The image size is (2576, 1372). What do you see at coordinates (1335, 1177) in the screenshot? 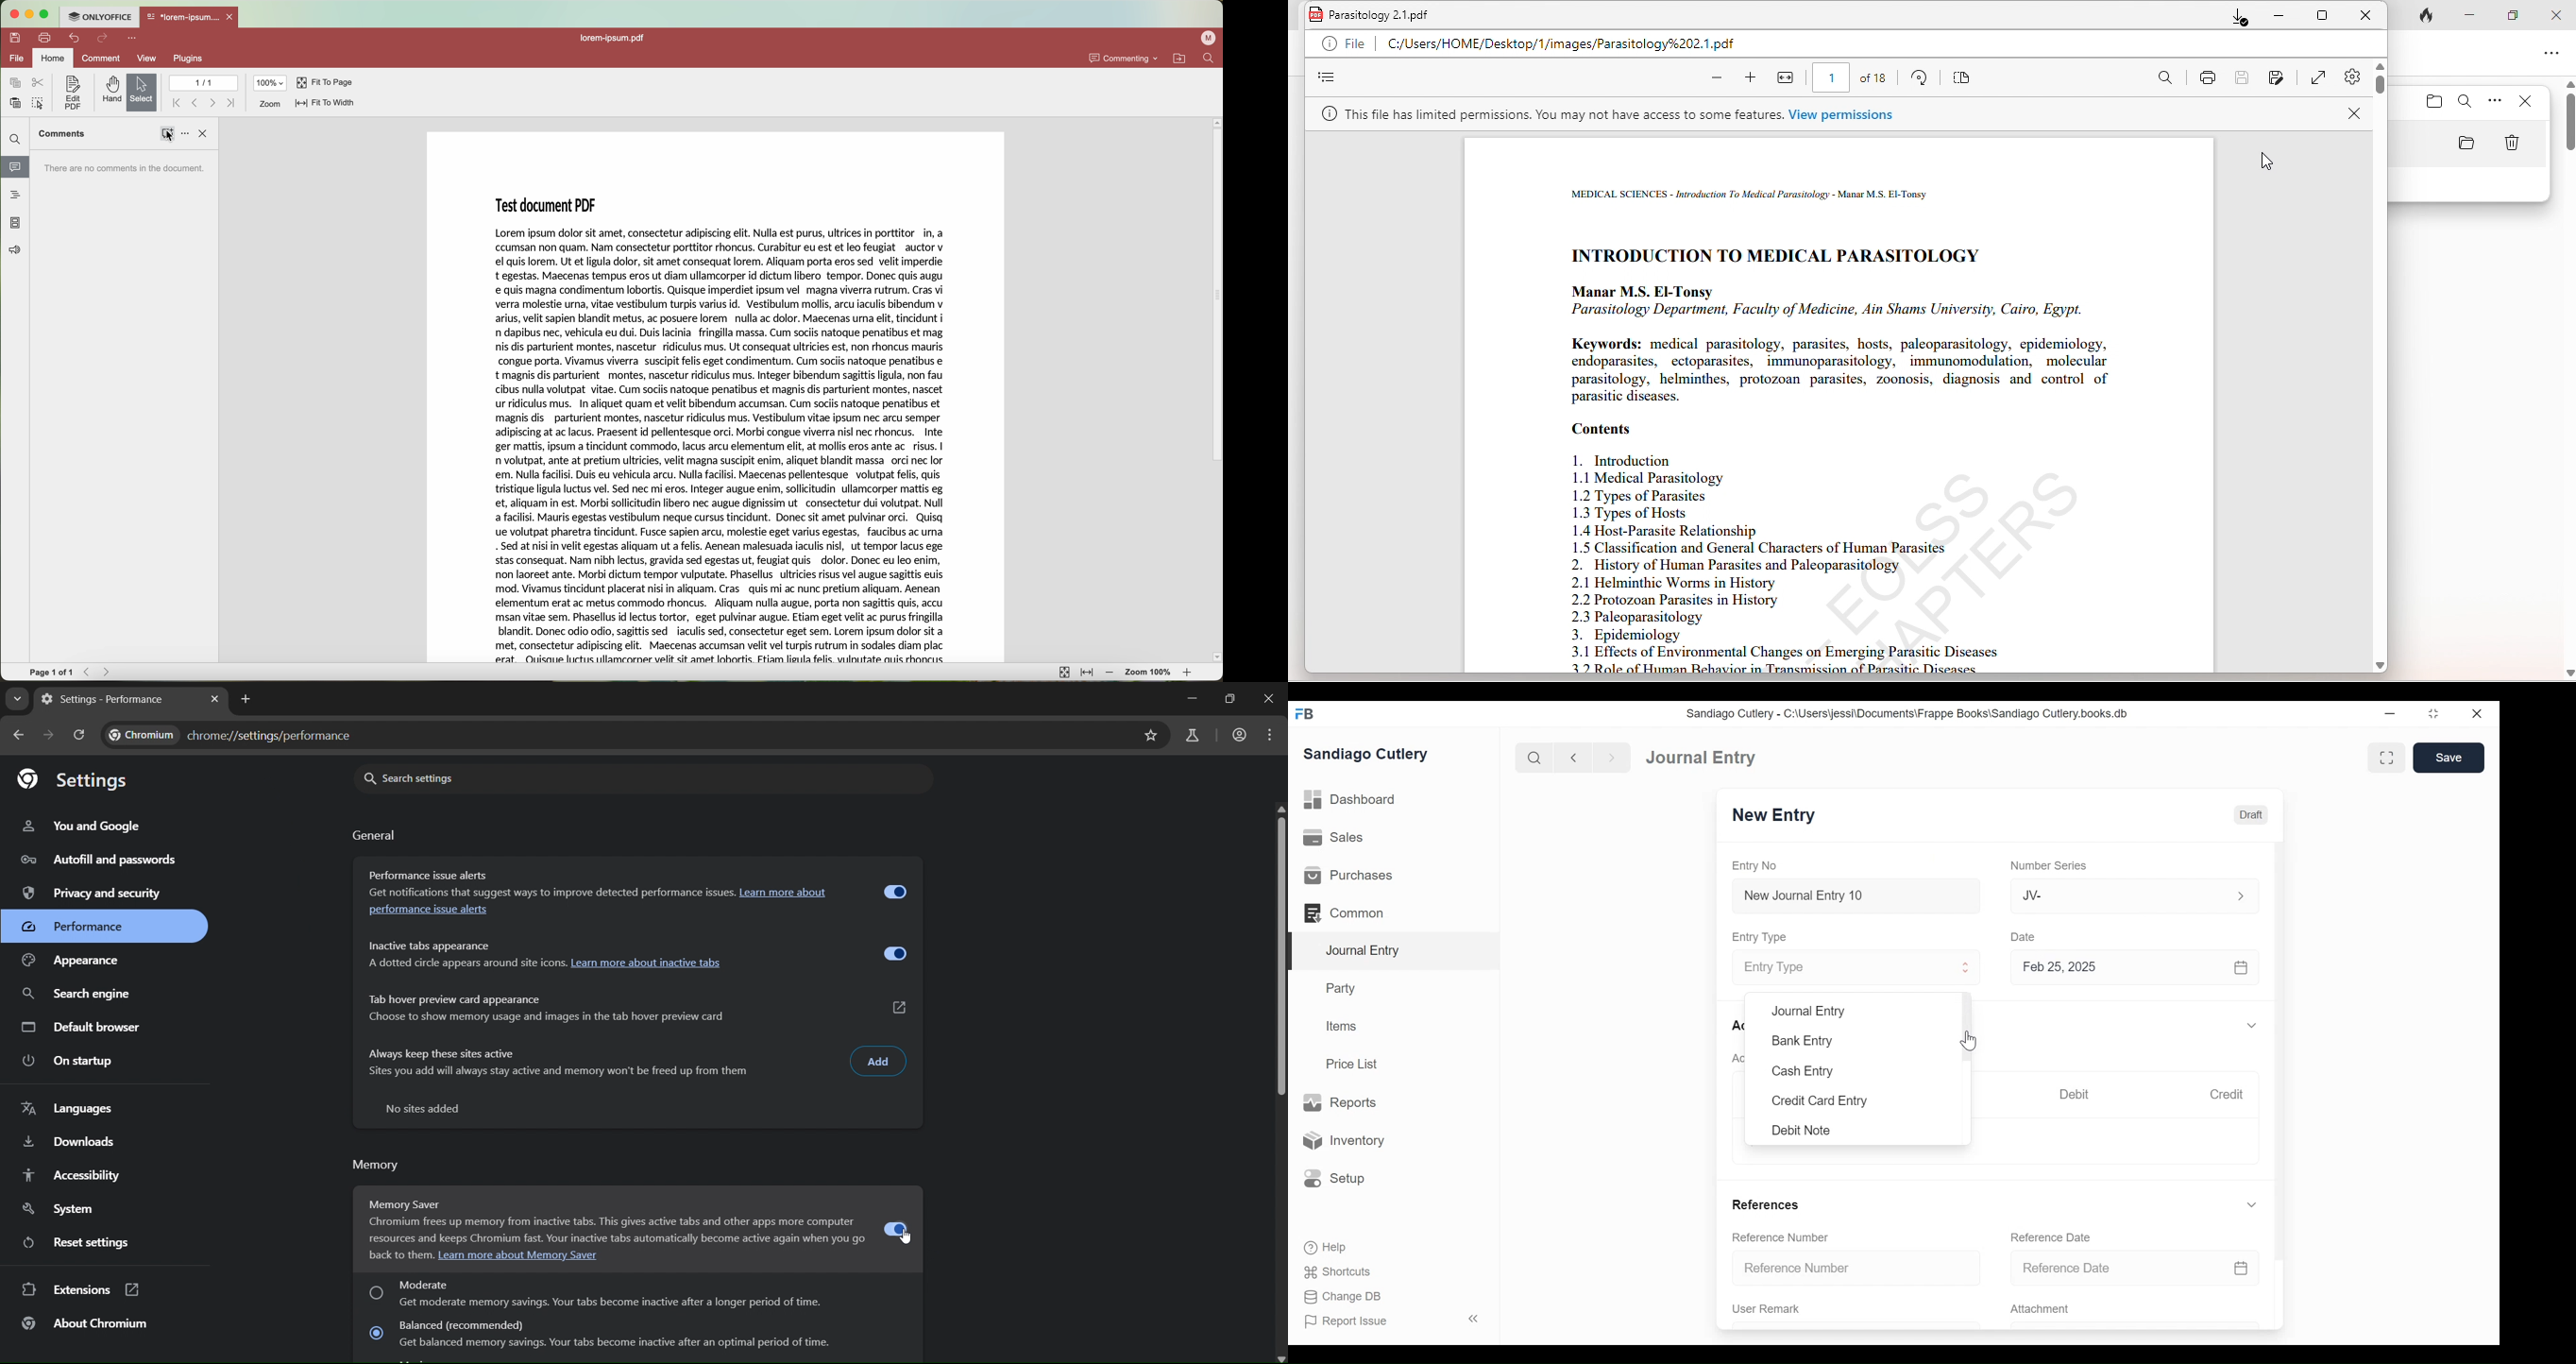
I see `Setup` at bounding box center [1335, 1177].